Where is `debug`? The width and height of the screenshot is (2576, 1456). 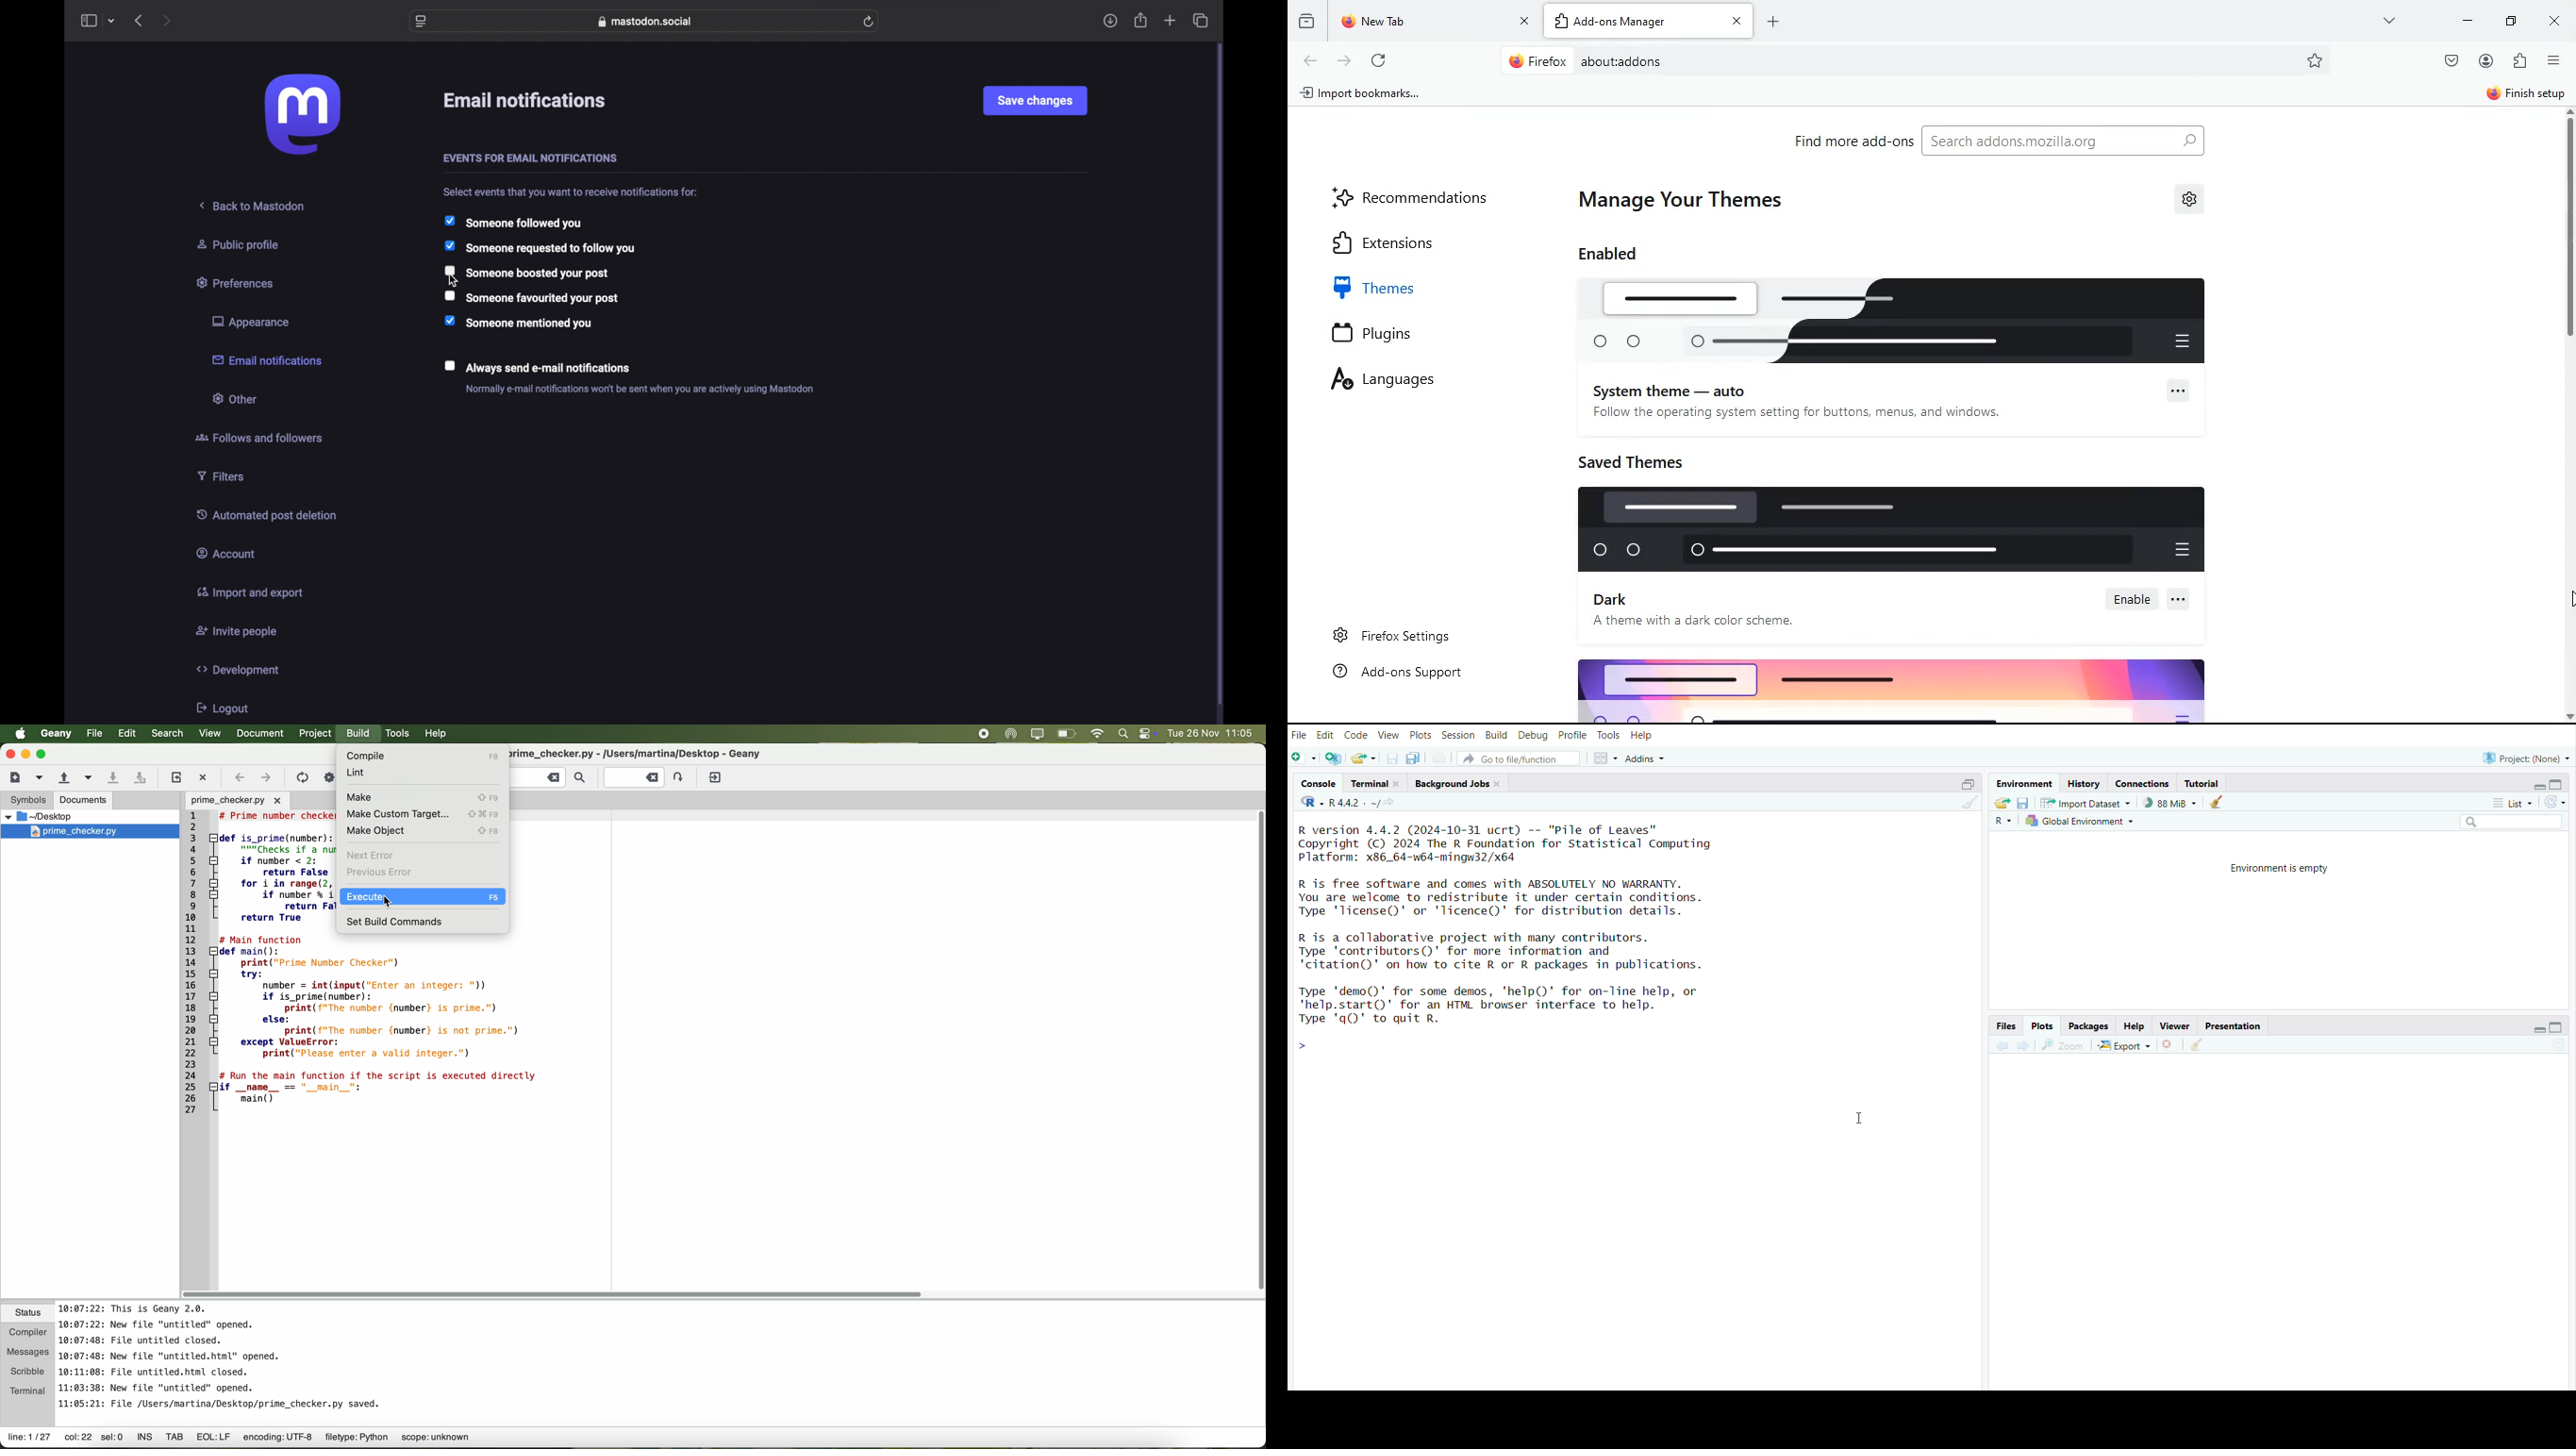 debug is located at coordinates (1534, 733).